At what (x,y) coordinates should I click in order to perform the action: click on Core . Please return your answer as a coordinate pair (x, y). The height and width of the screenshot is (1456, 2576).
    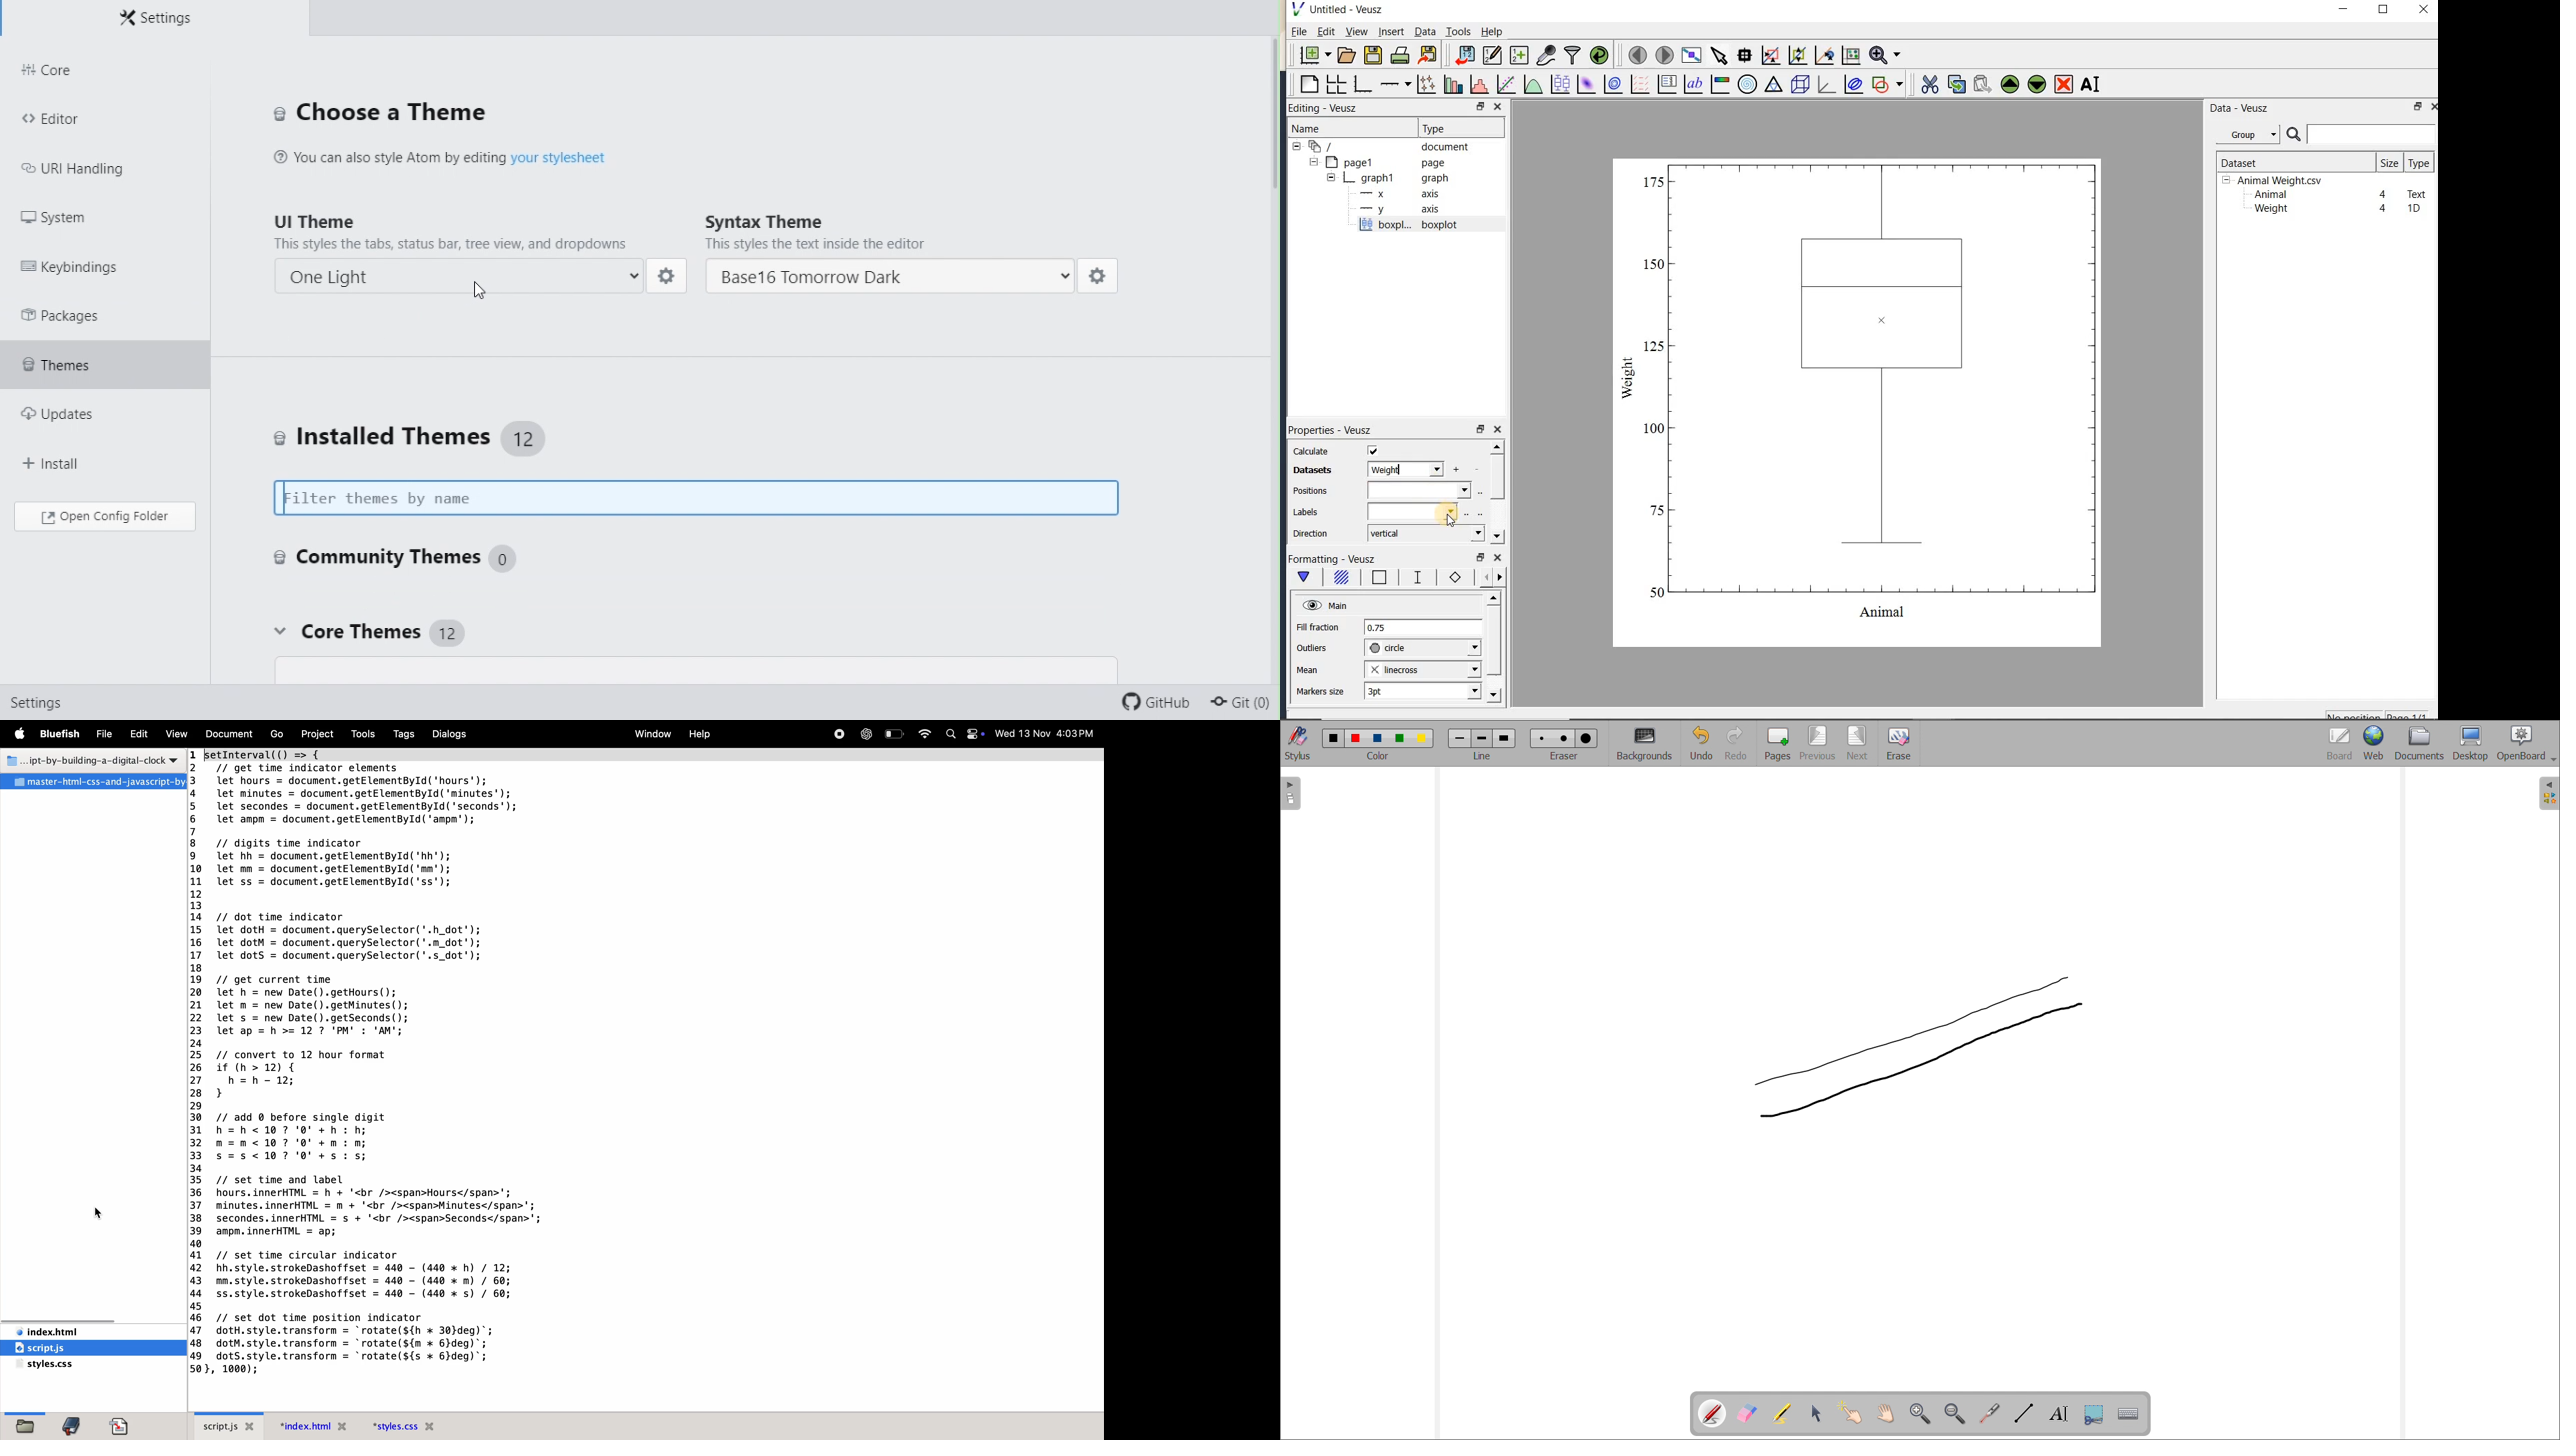
    Looking at the image, I should click on (105, 71).